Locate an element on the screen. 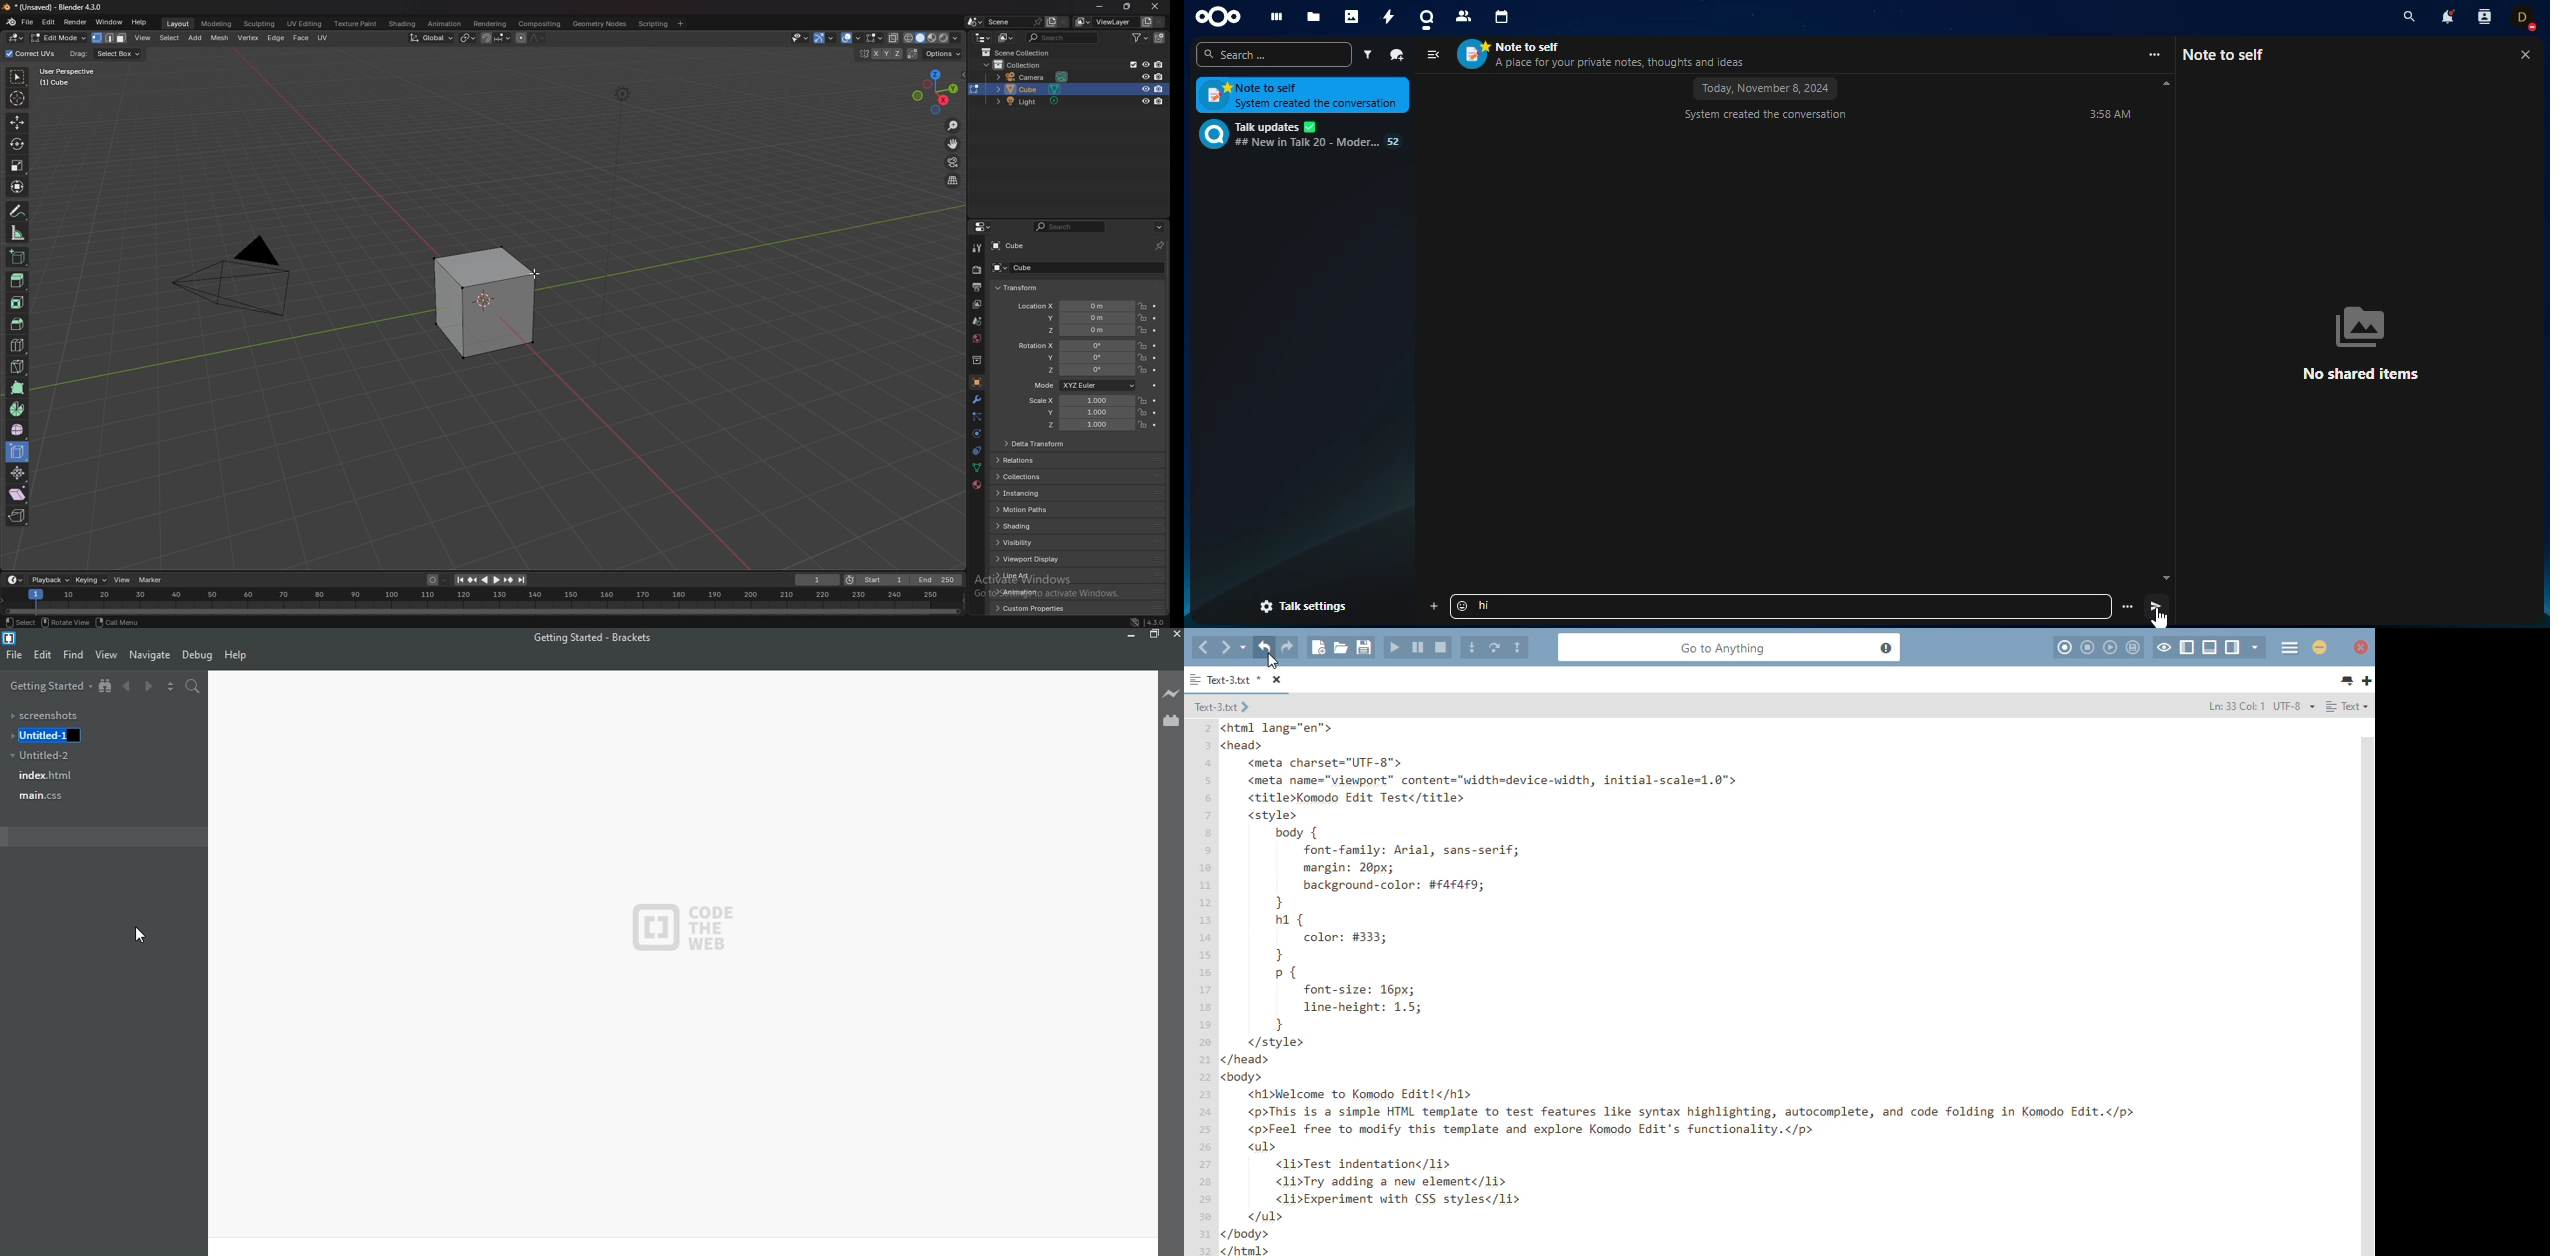 Image resolution: width=2576 pixels, height=1260 pixels. navigate is located at coordinates (152, 657).